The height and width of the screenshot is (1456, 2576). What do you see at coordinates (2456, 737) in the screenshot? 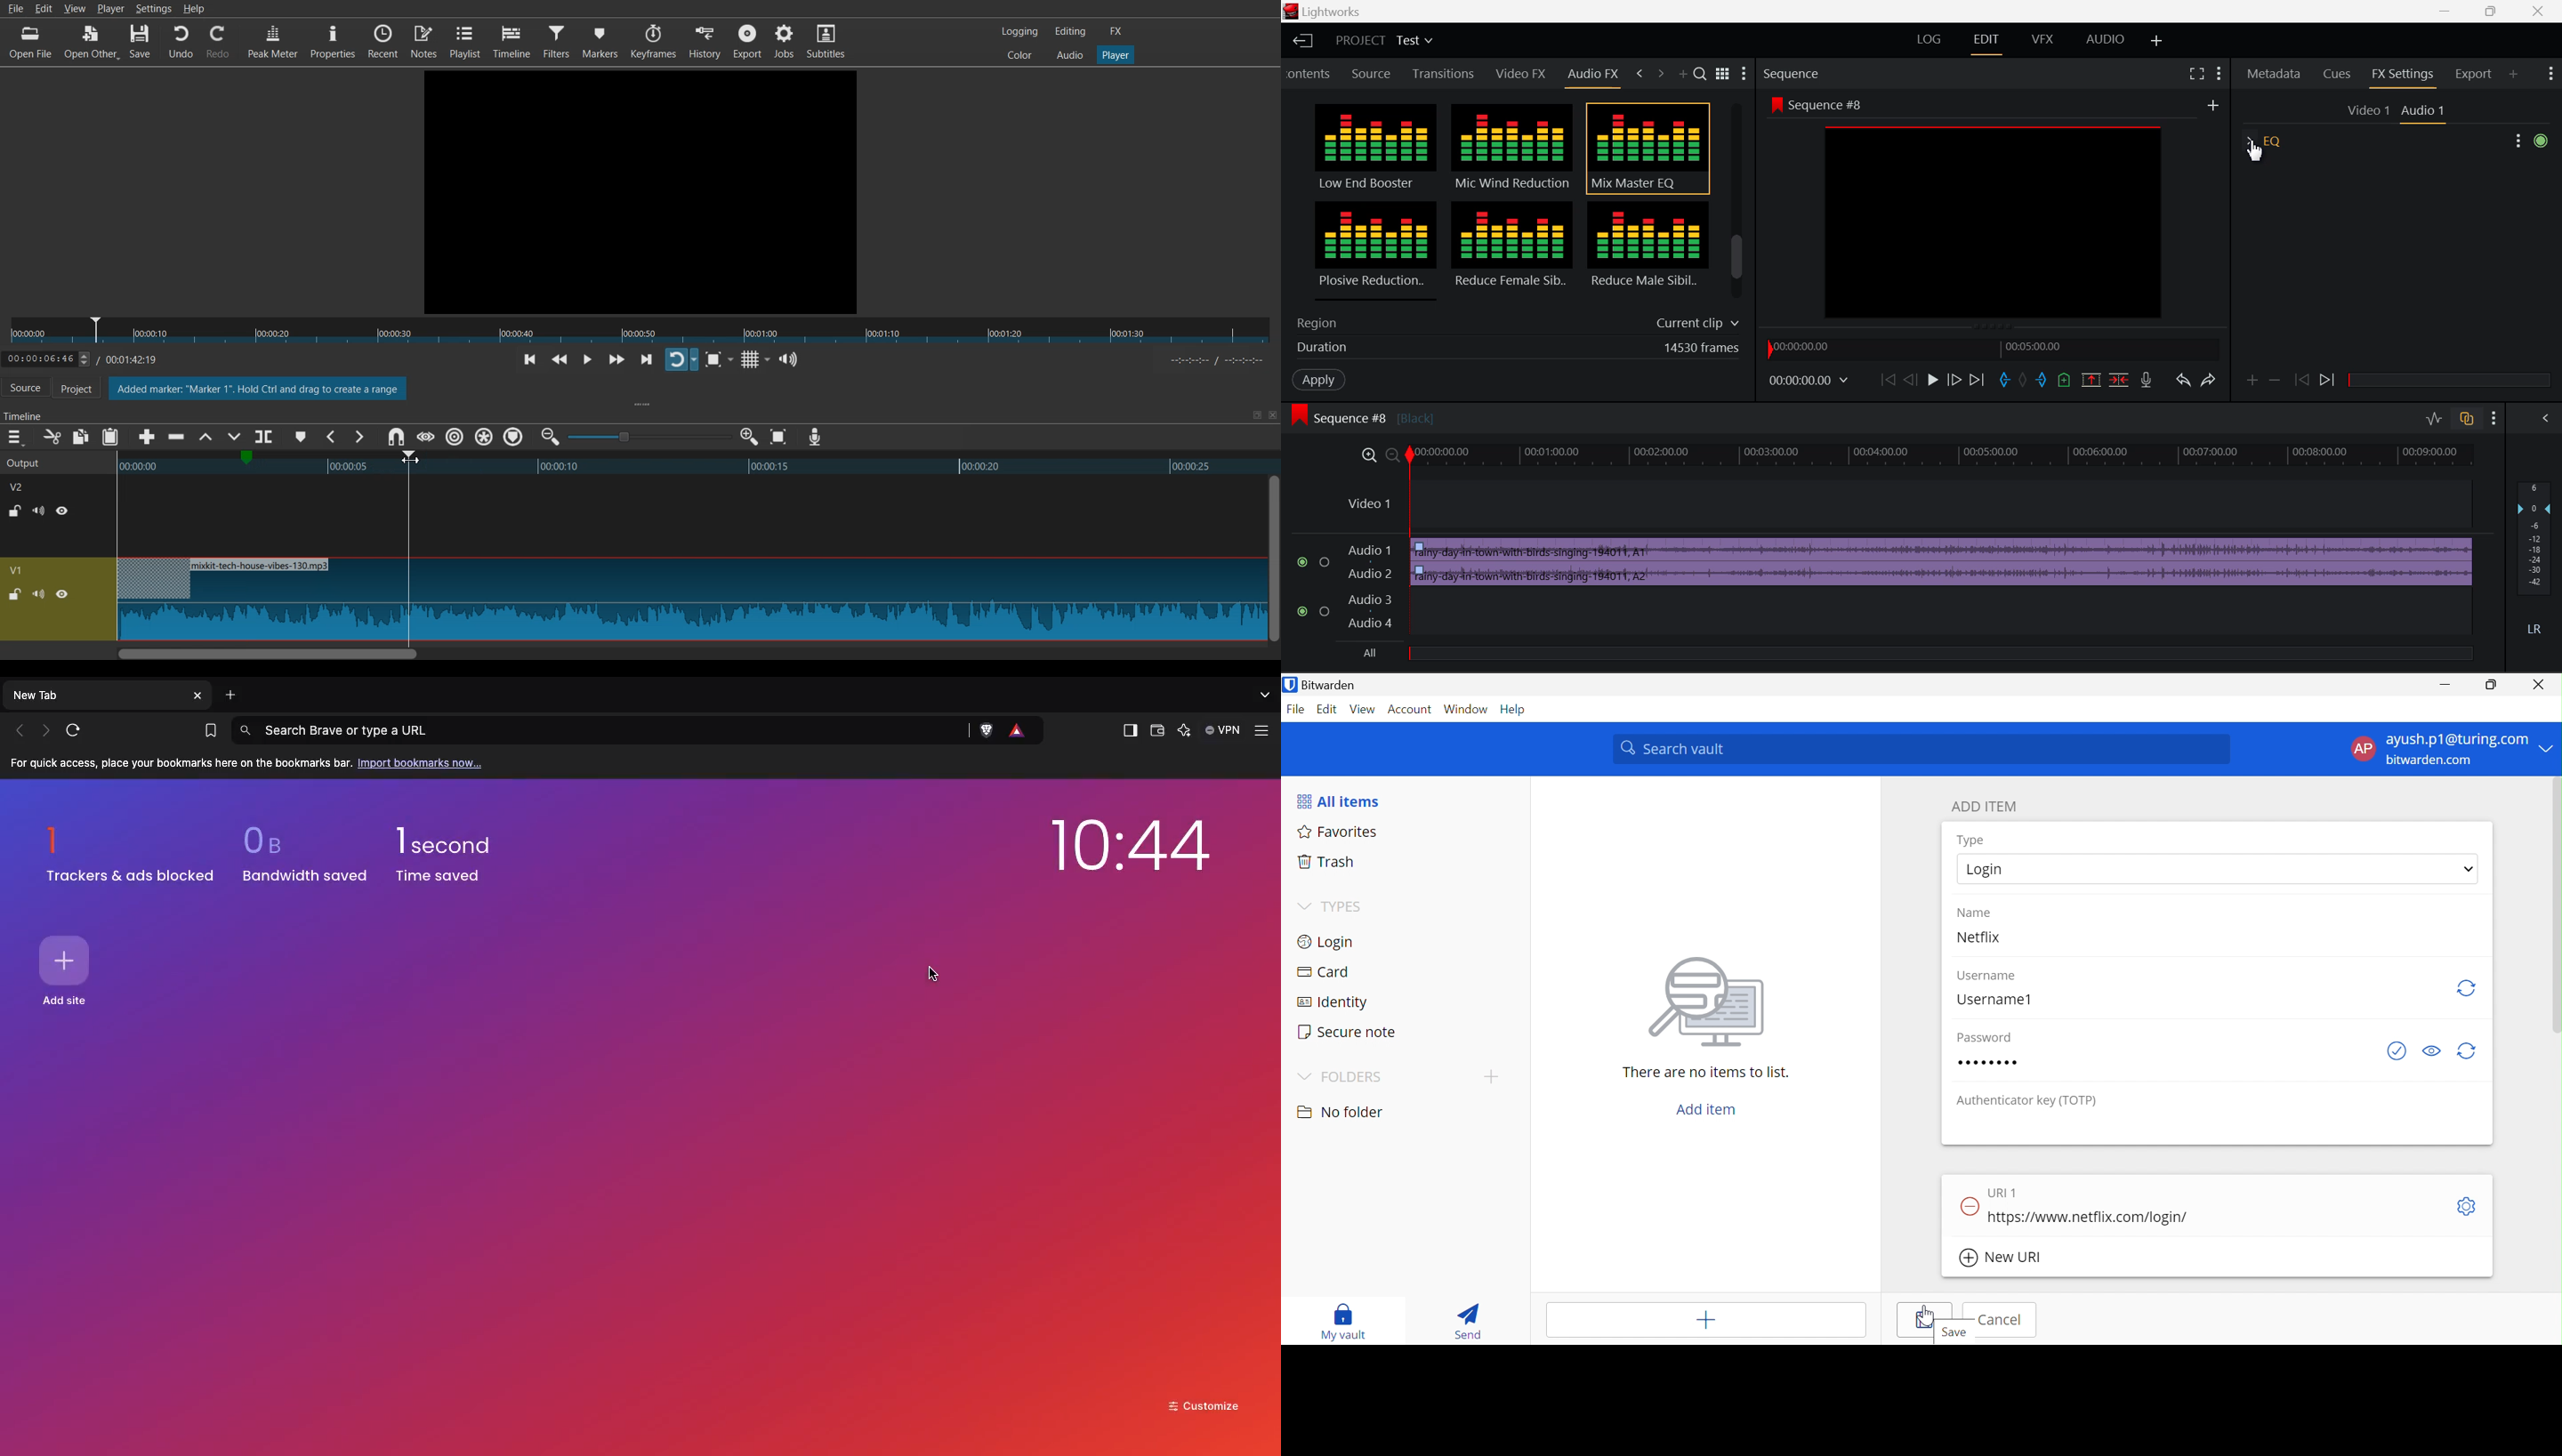
I see `ayush.p1@turing.com` at bounding box center [2456, 737].